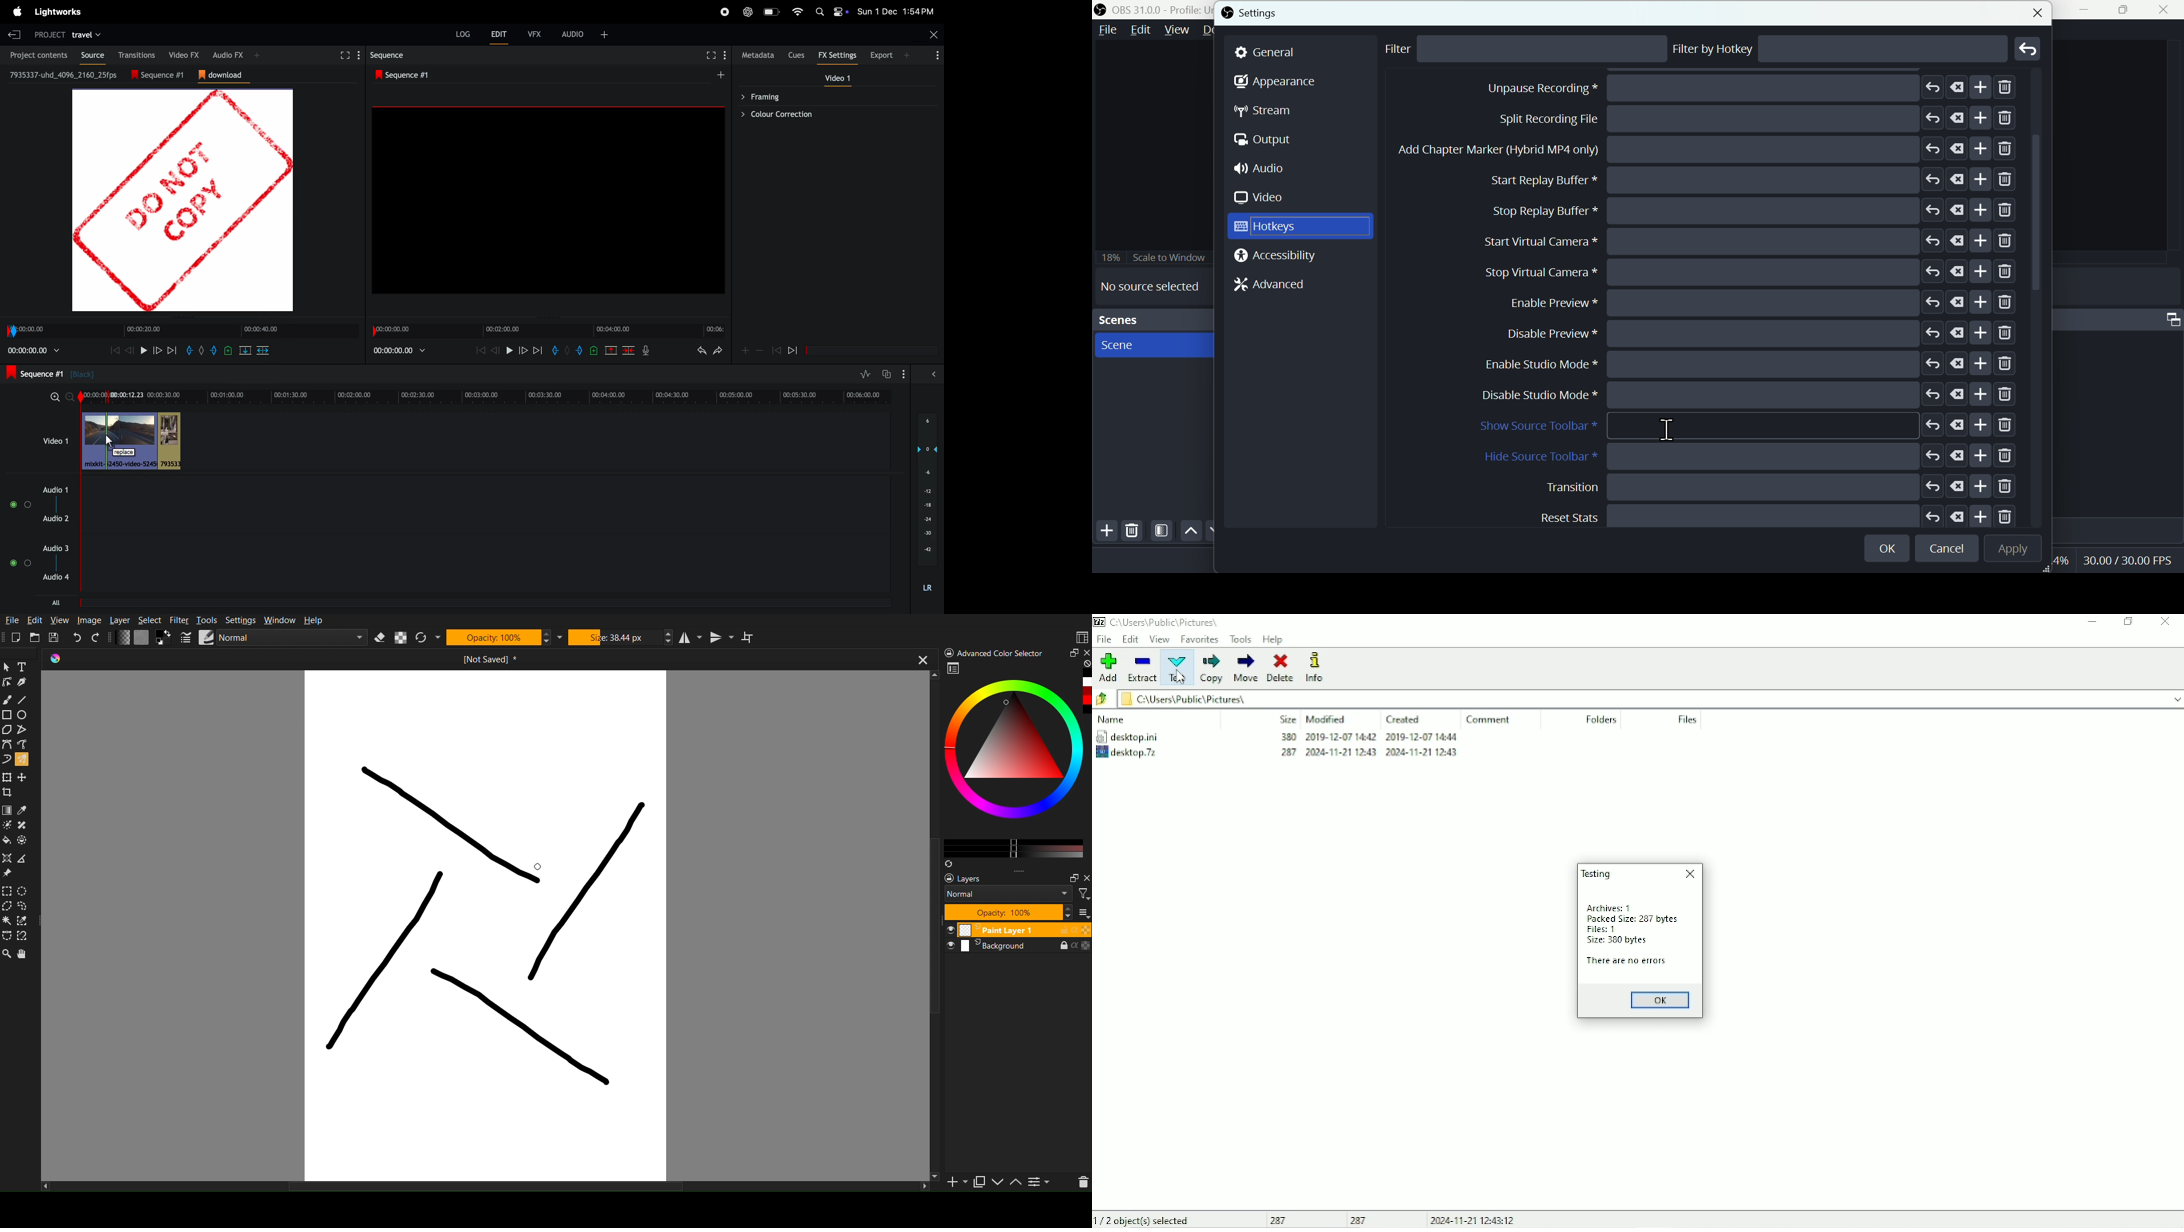 This screenshot has width=2184, height=1232. Describe the element at coordinates (711, 55) in the screenshot. I see `full screen` at that location.